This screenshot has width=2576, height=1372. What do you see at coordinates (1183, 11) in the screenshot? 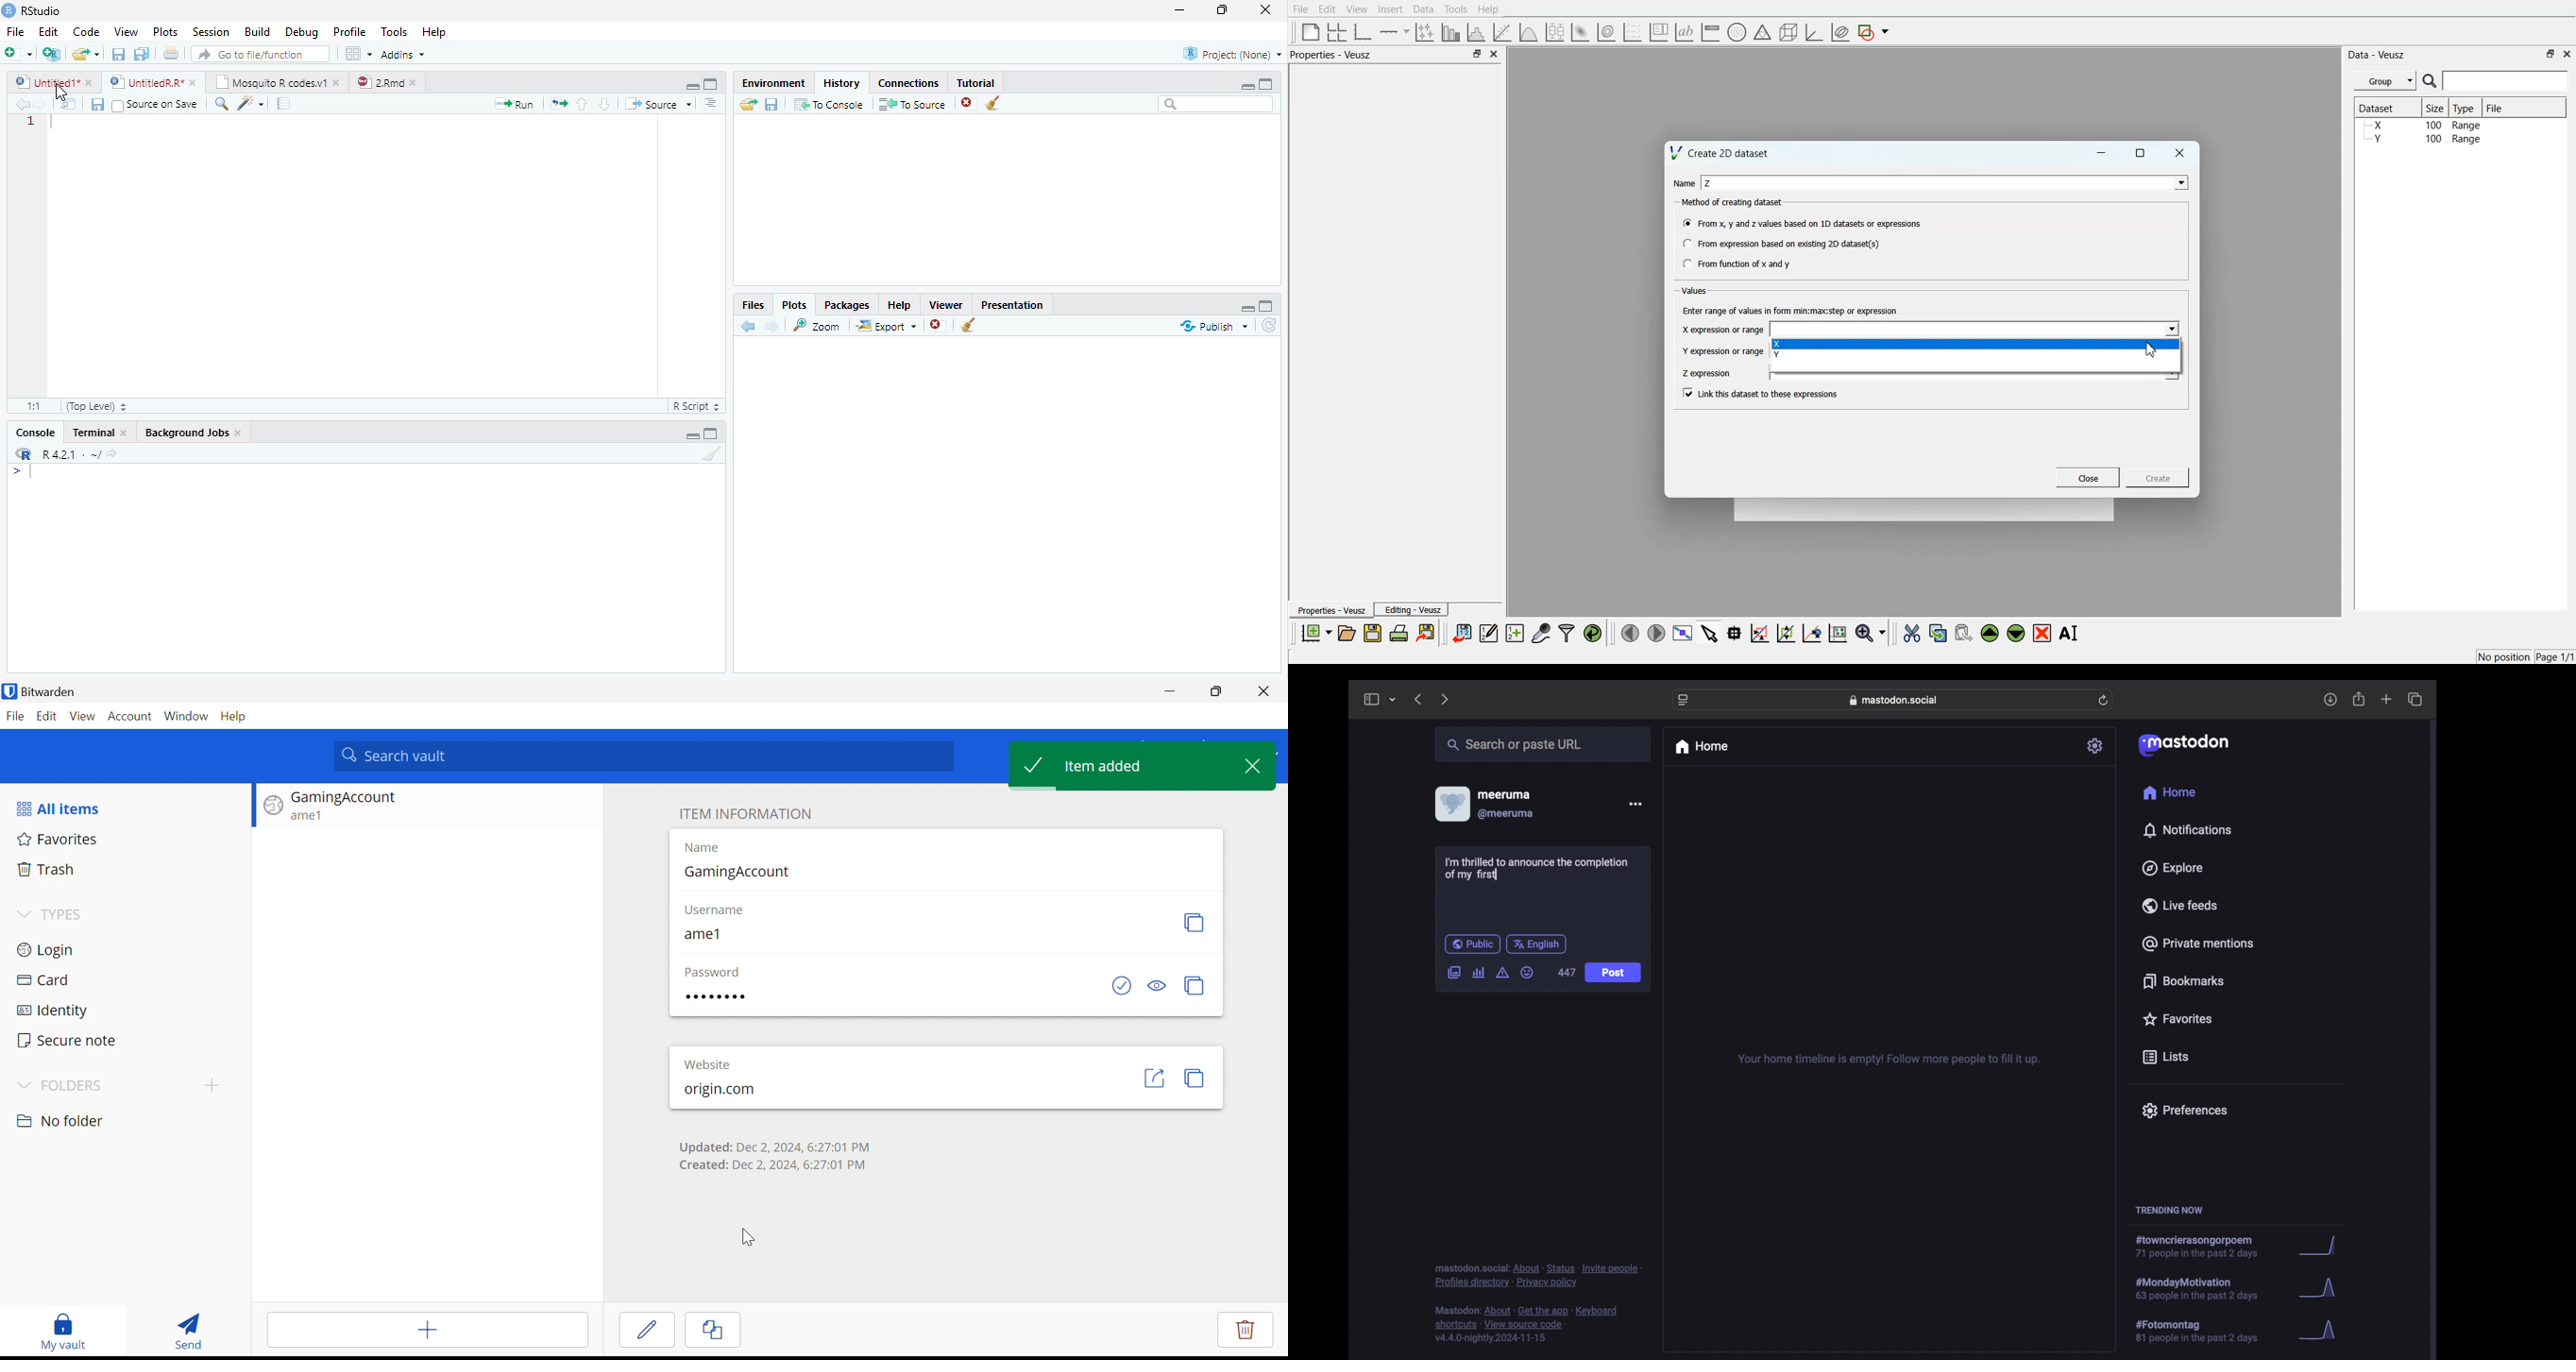
I see `Minimize` at bounding box center [1183, 11].